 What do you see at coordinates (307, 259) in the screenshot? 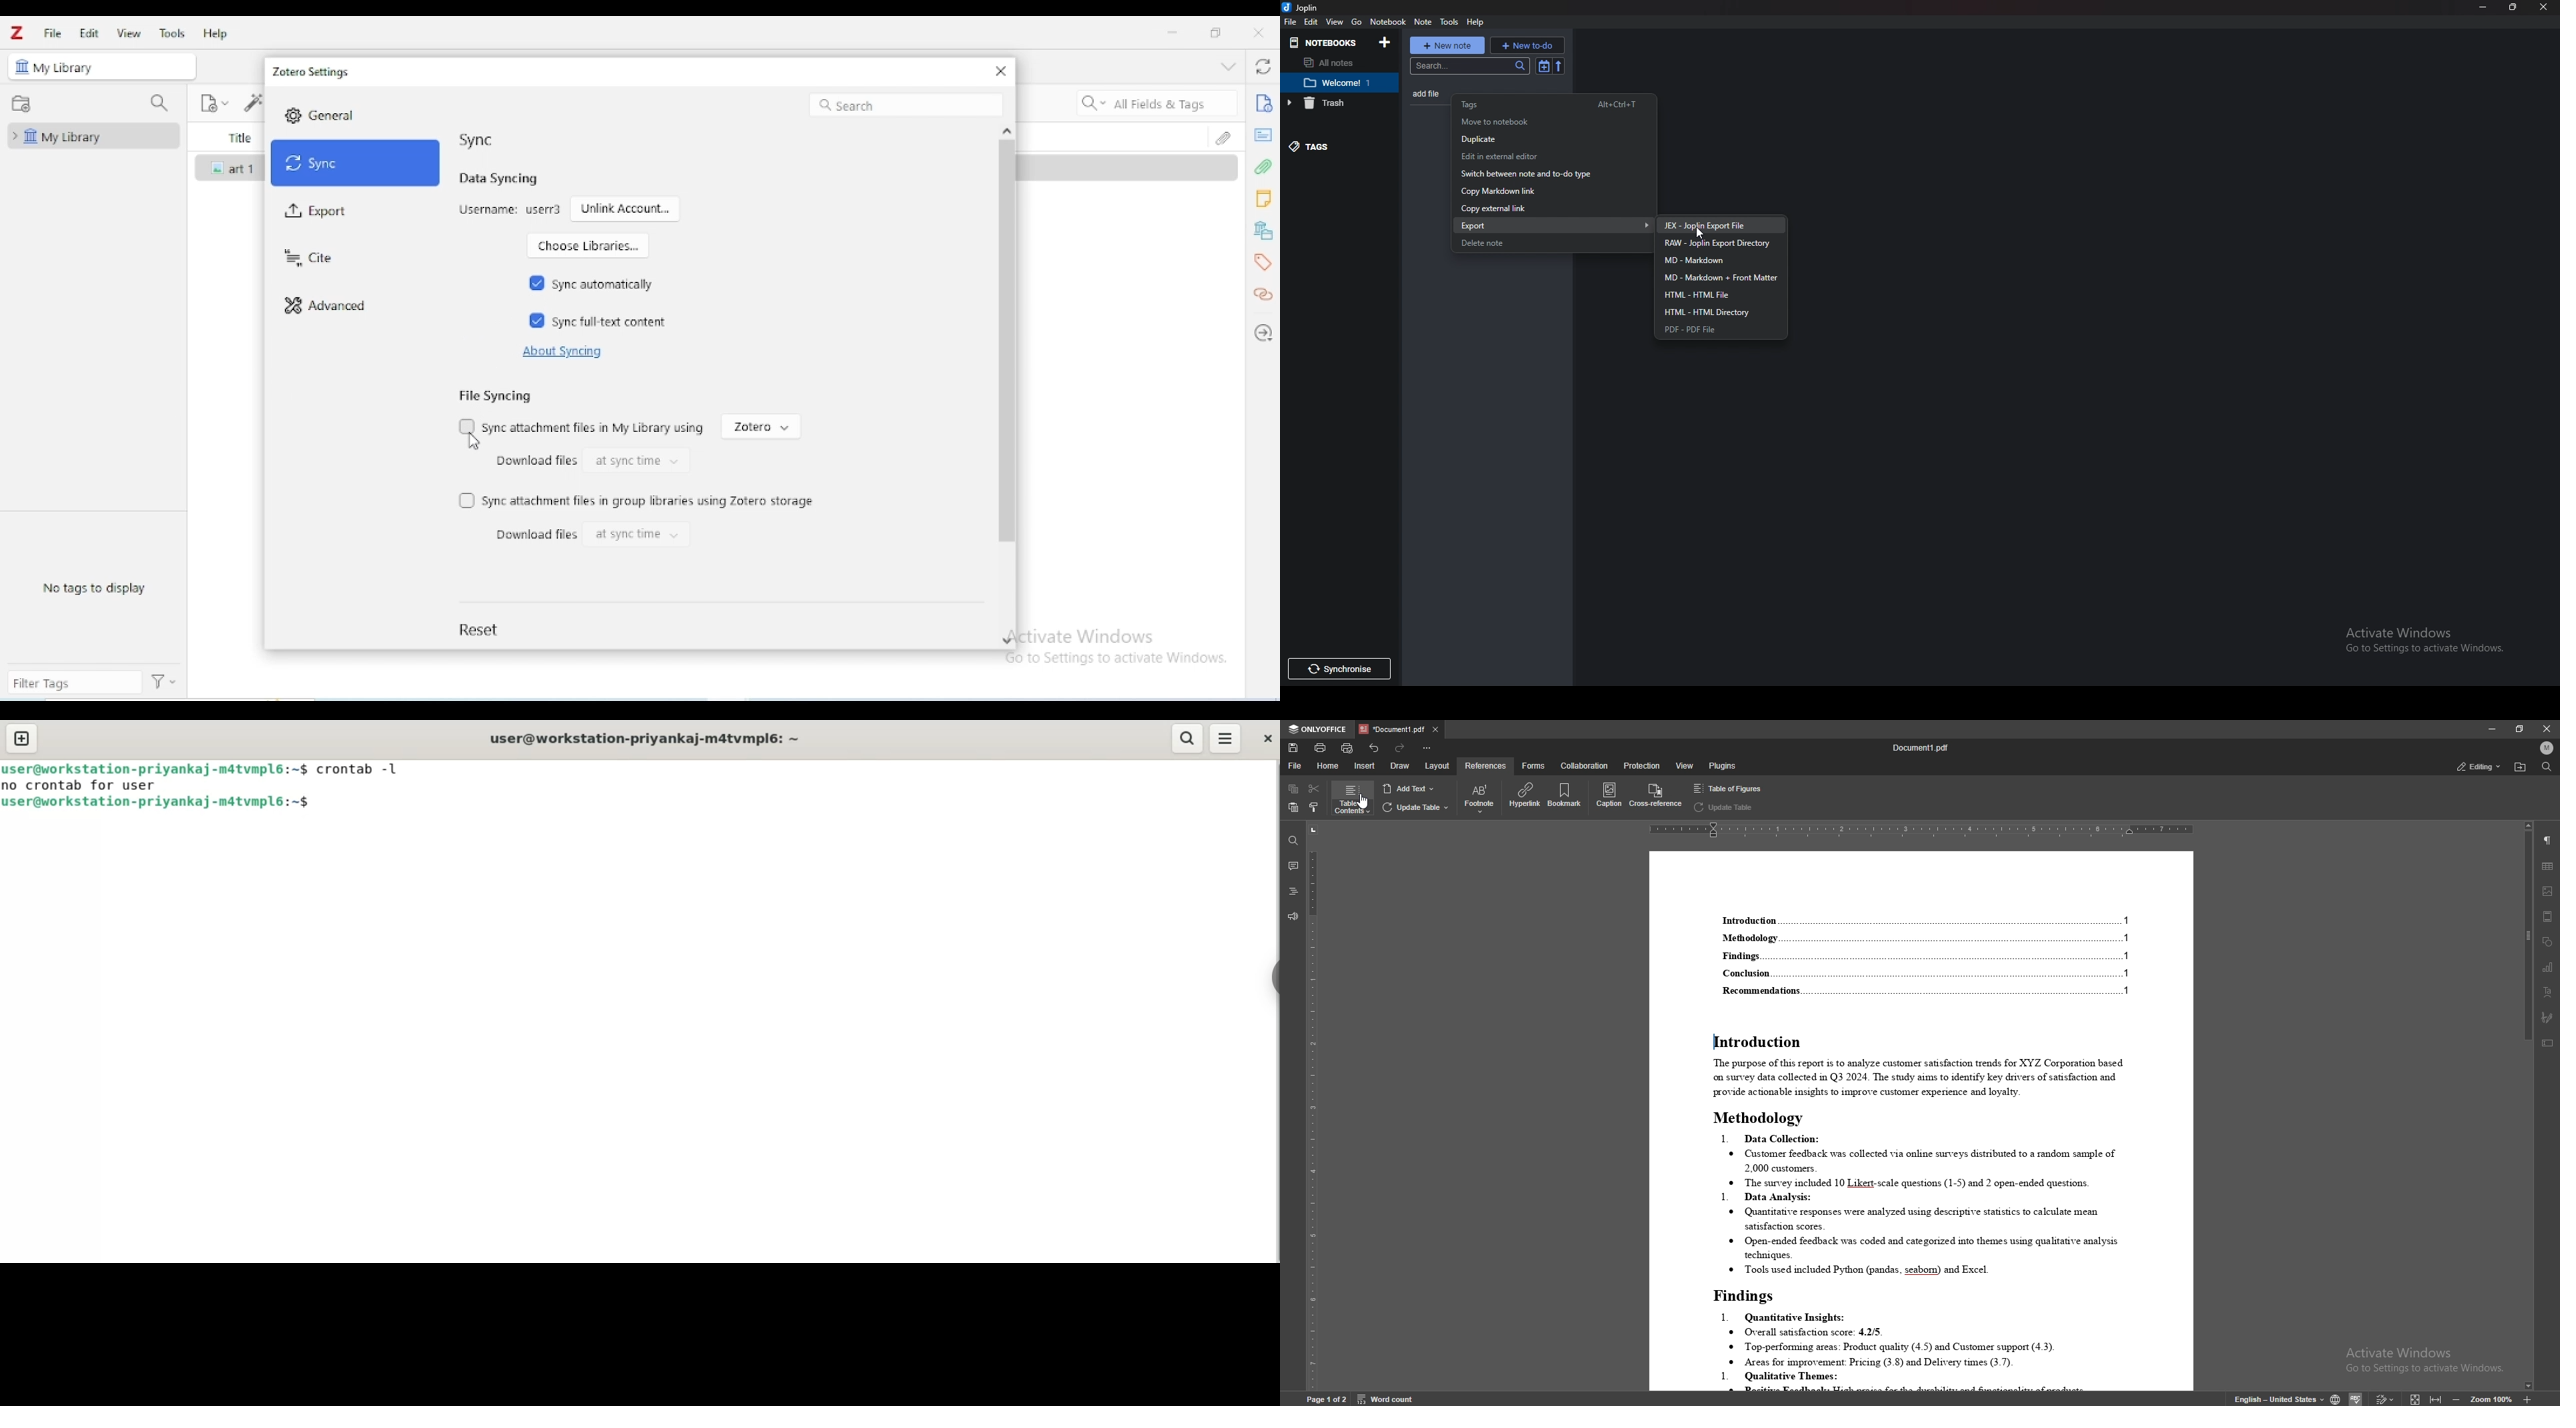
I see `cite` at bounding box center [307, 259].